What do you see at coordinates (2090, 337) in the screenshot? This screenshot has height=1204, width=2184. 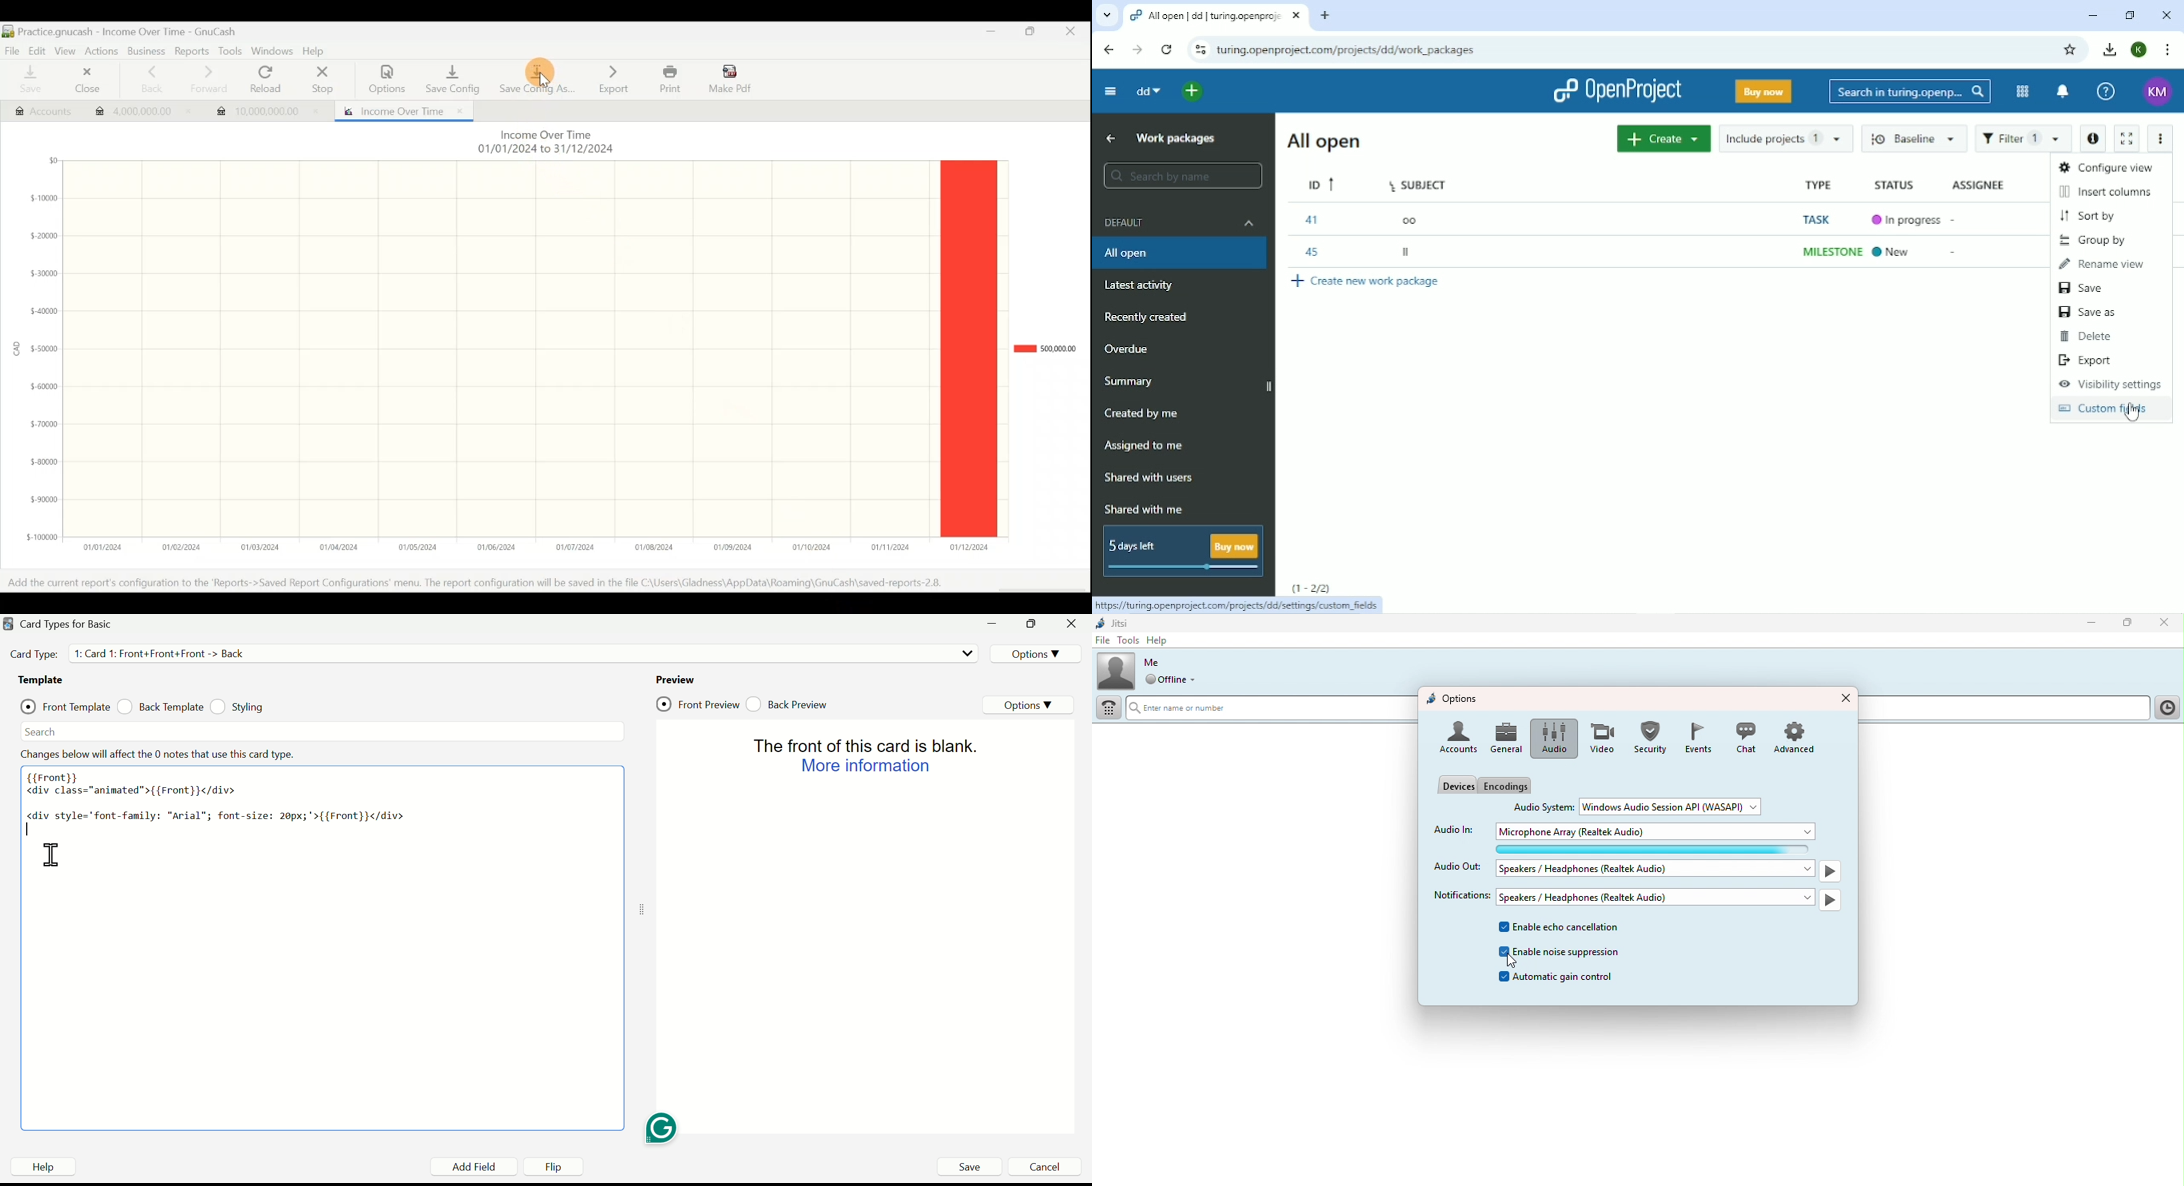 I see `Delete` at bounding box center [2090, 337].